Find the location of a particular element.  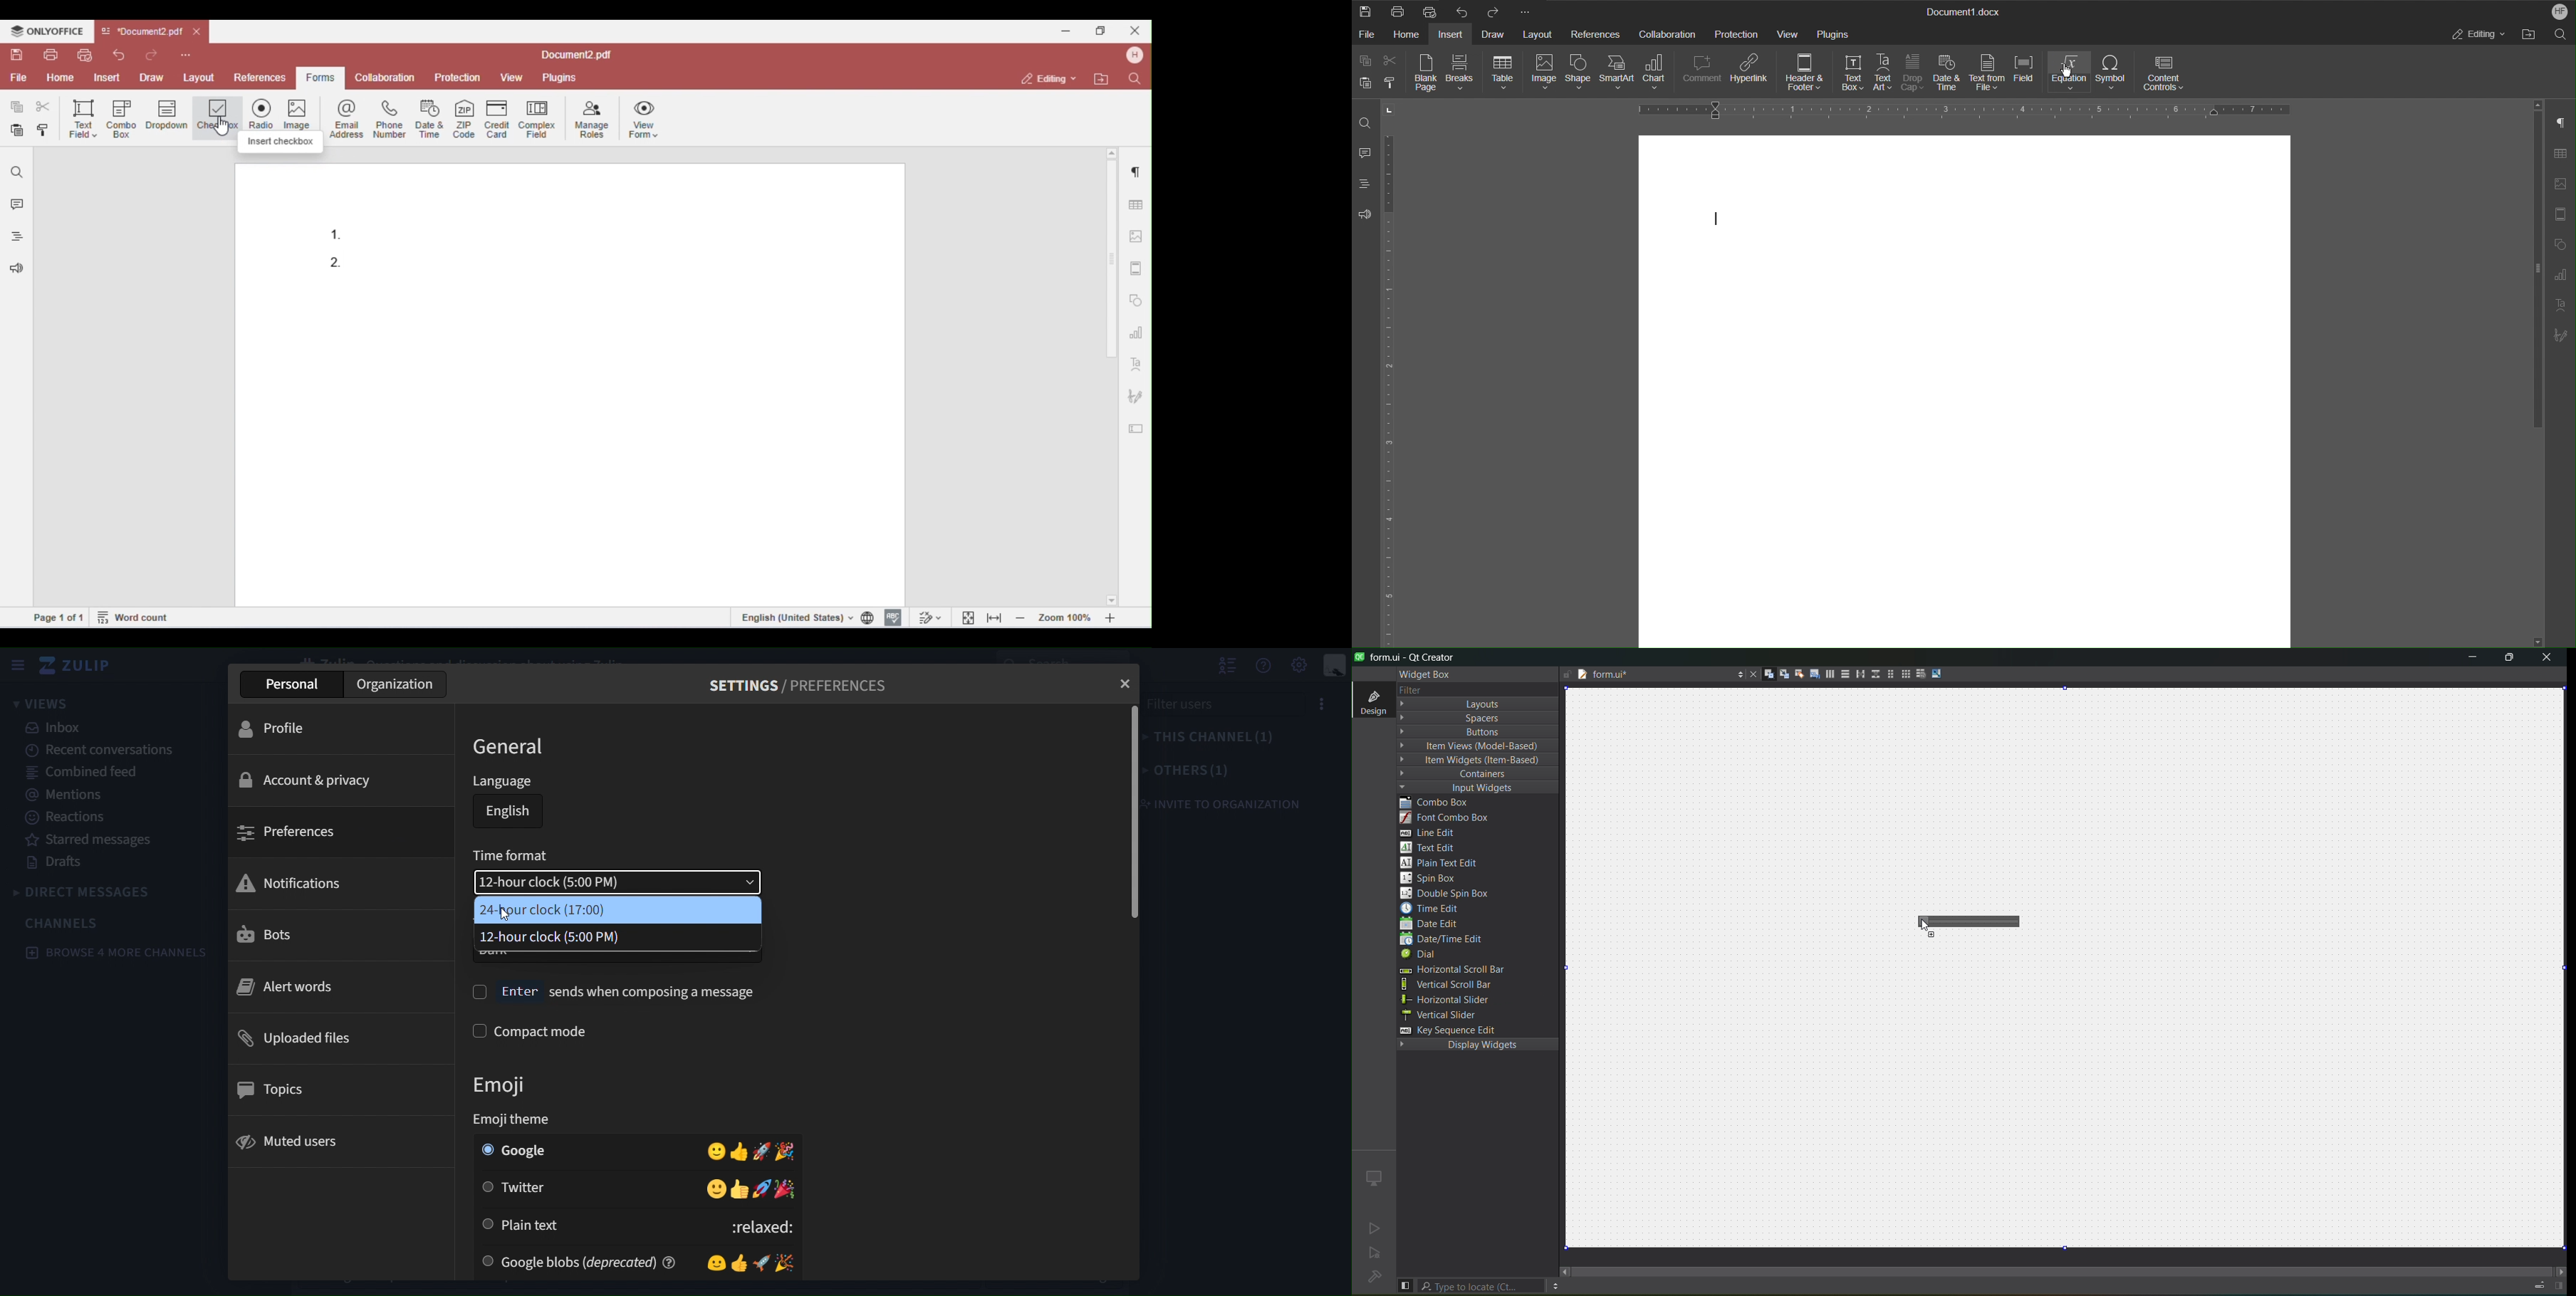

Emojis is located at coordinates (723, 1151).